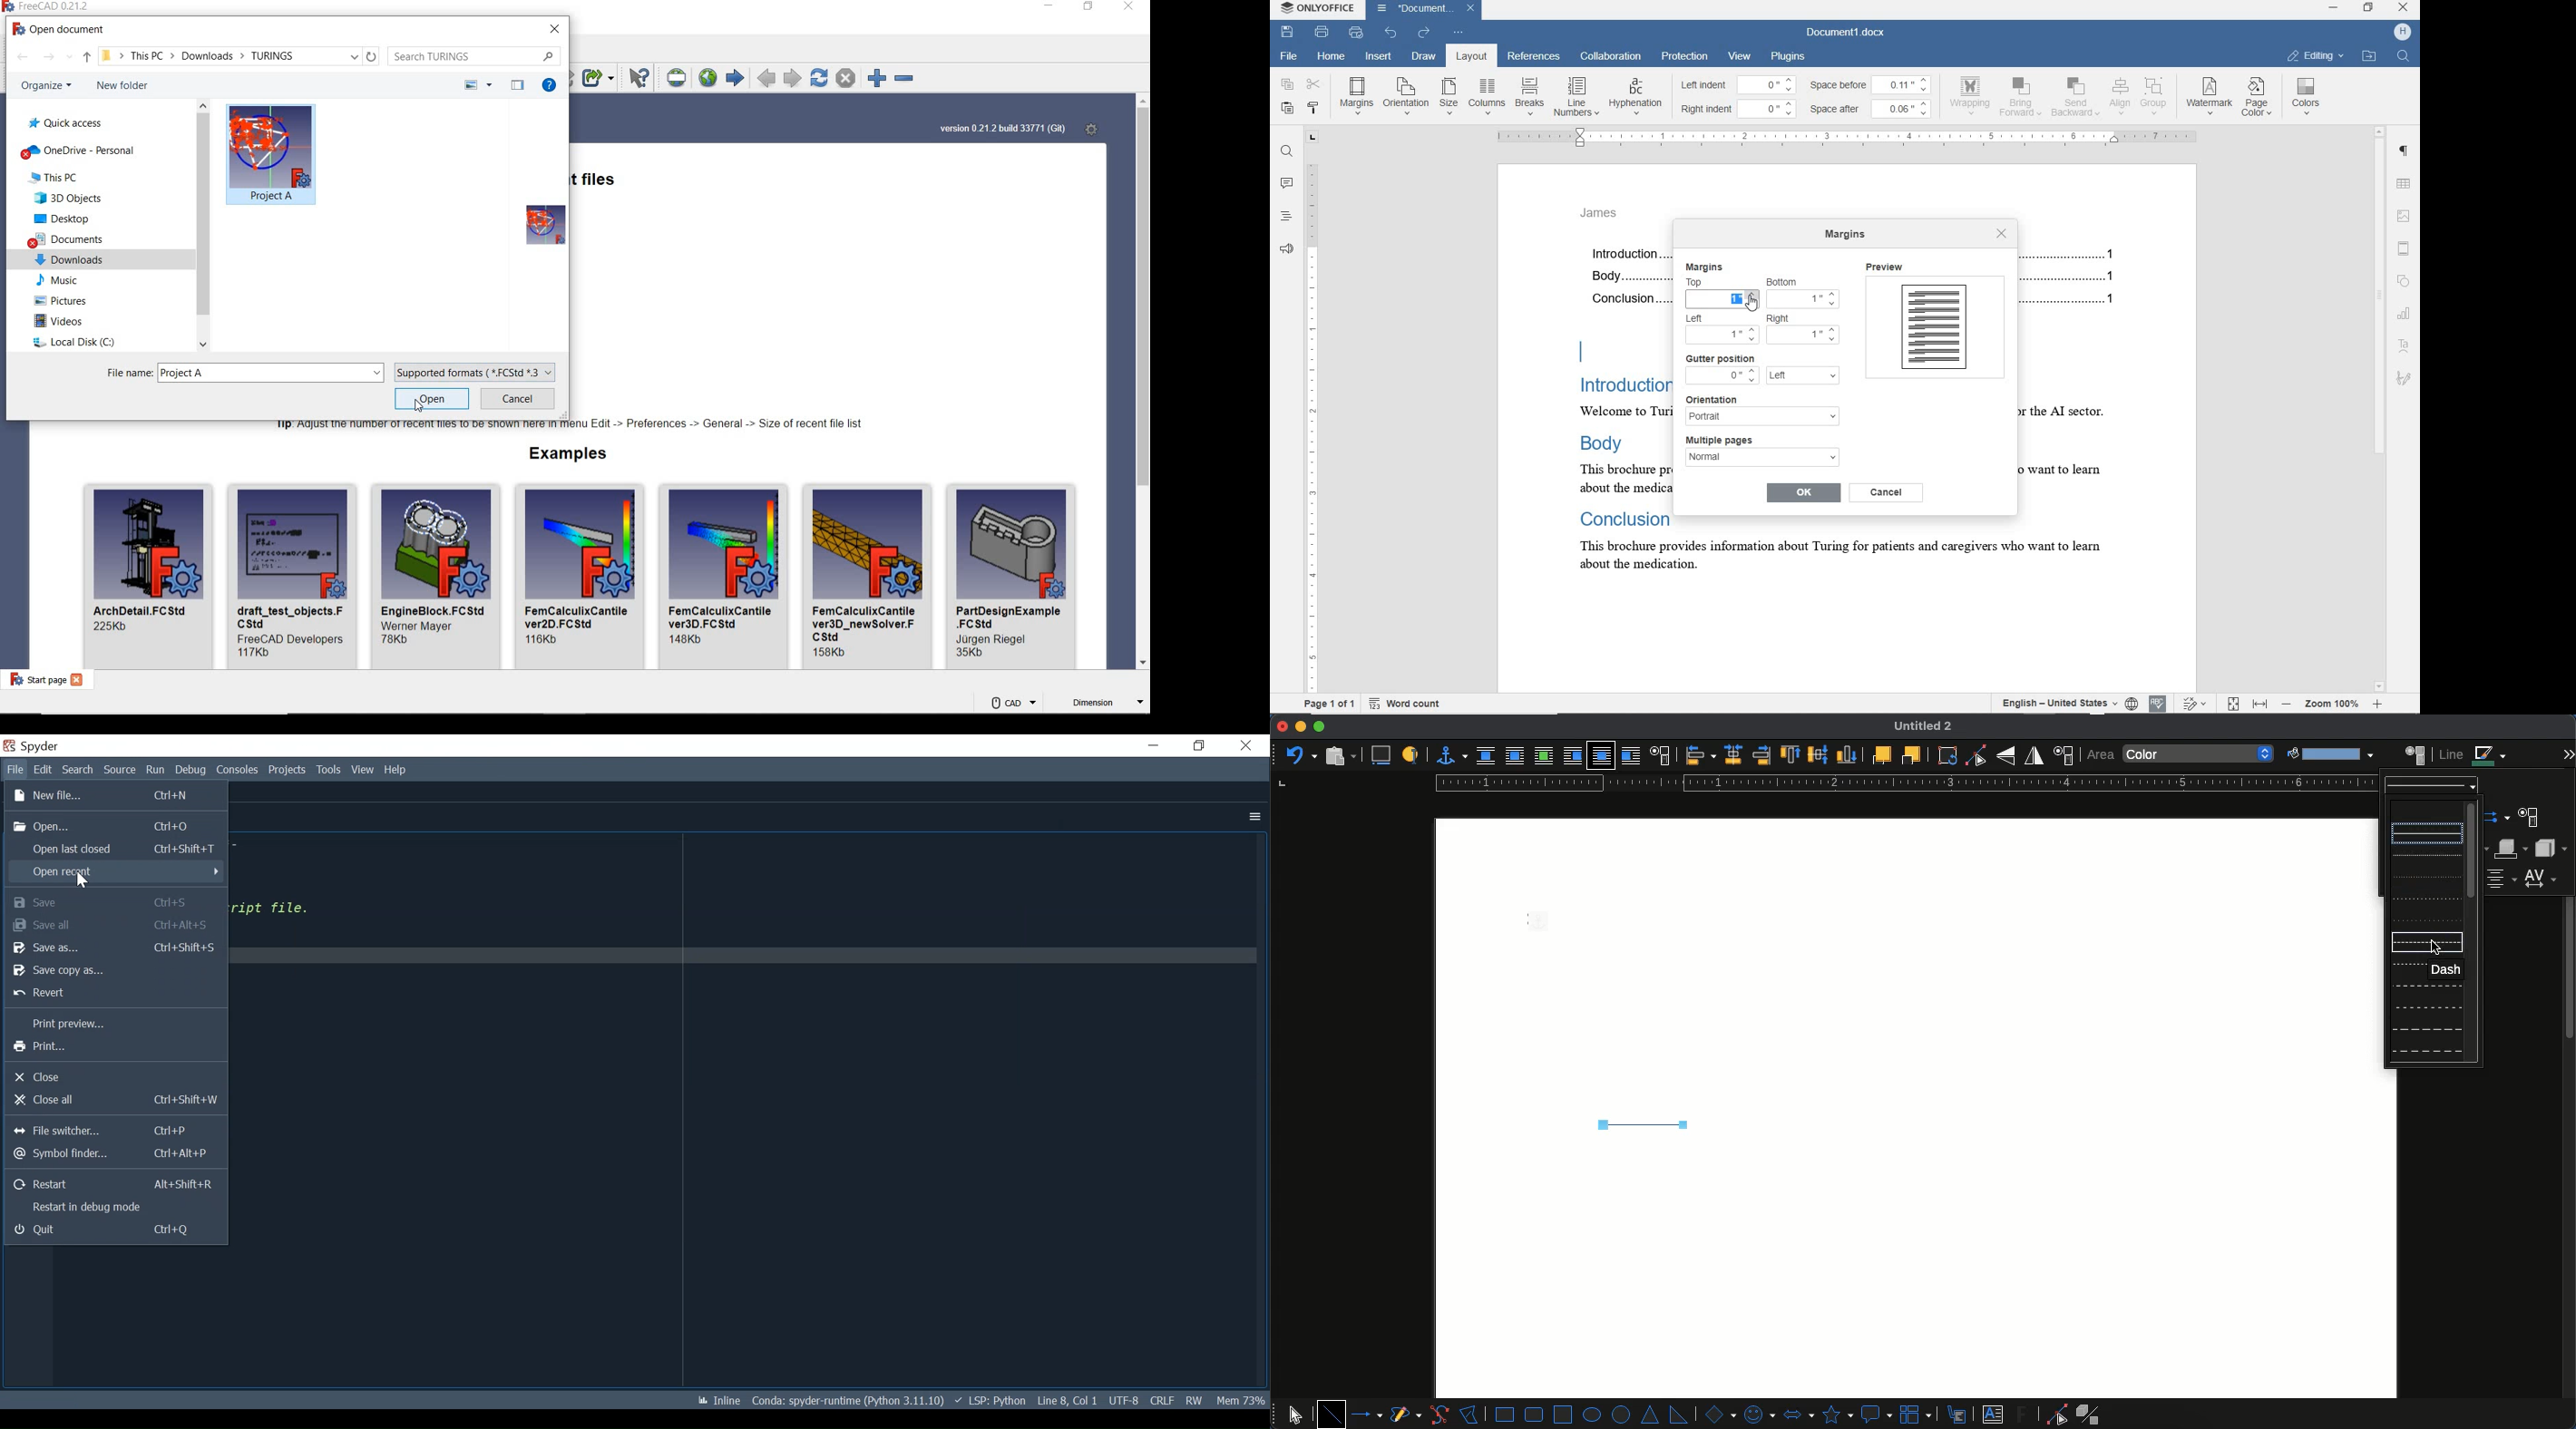 Image resolution: width=2576 pixels, height=1456 pixels. What do you see at coordinates (1722, 335) in the screenshot?
I see `1` at bounding box center [1722, 335].